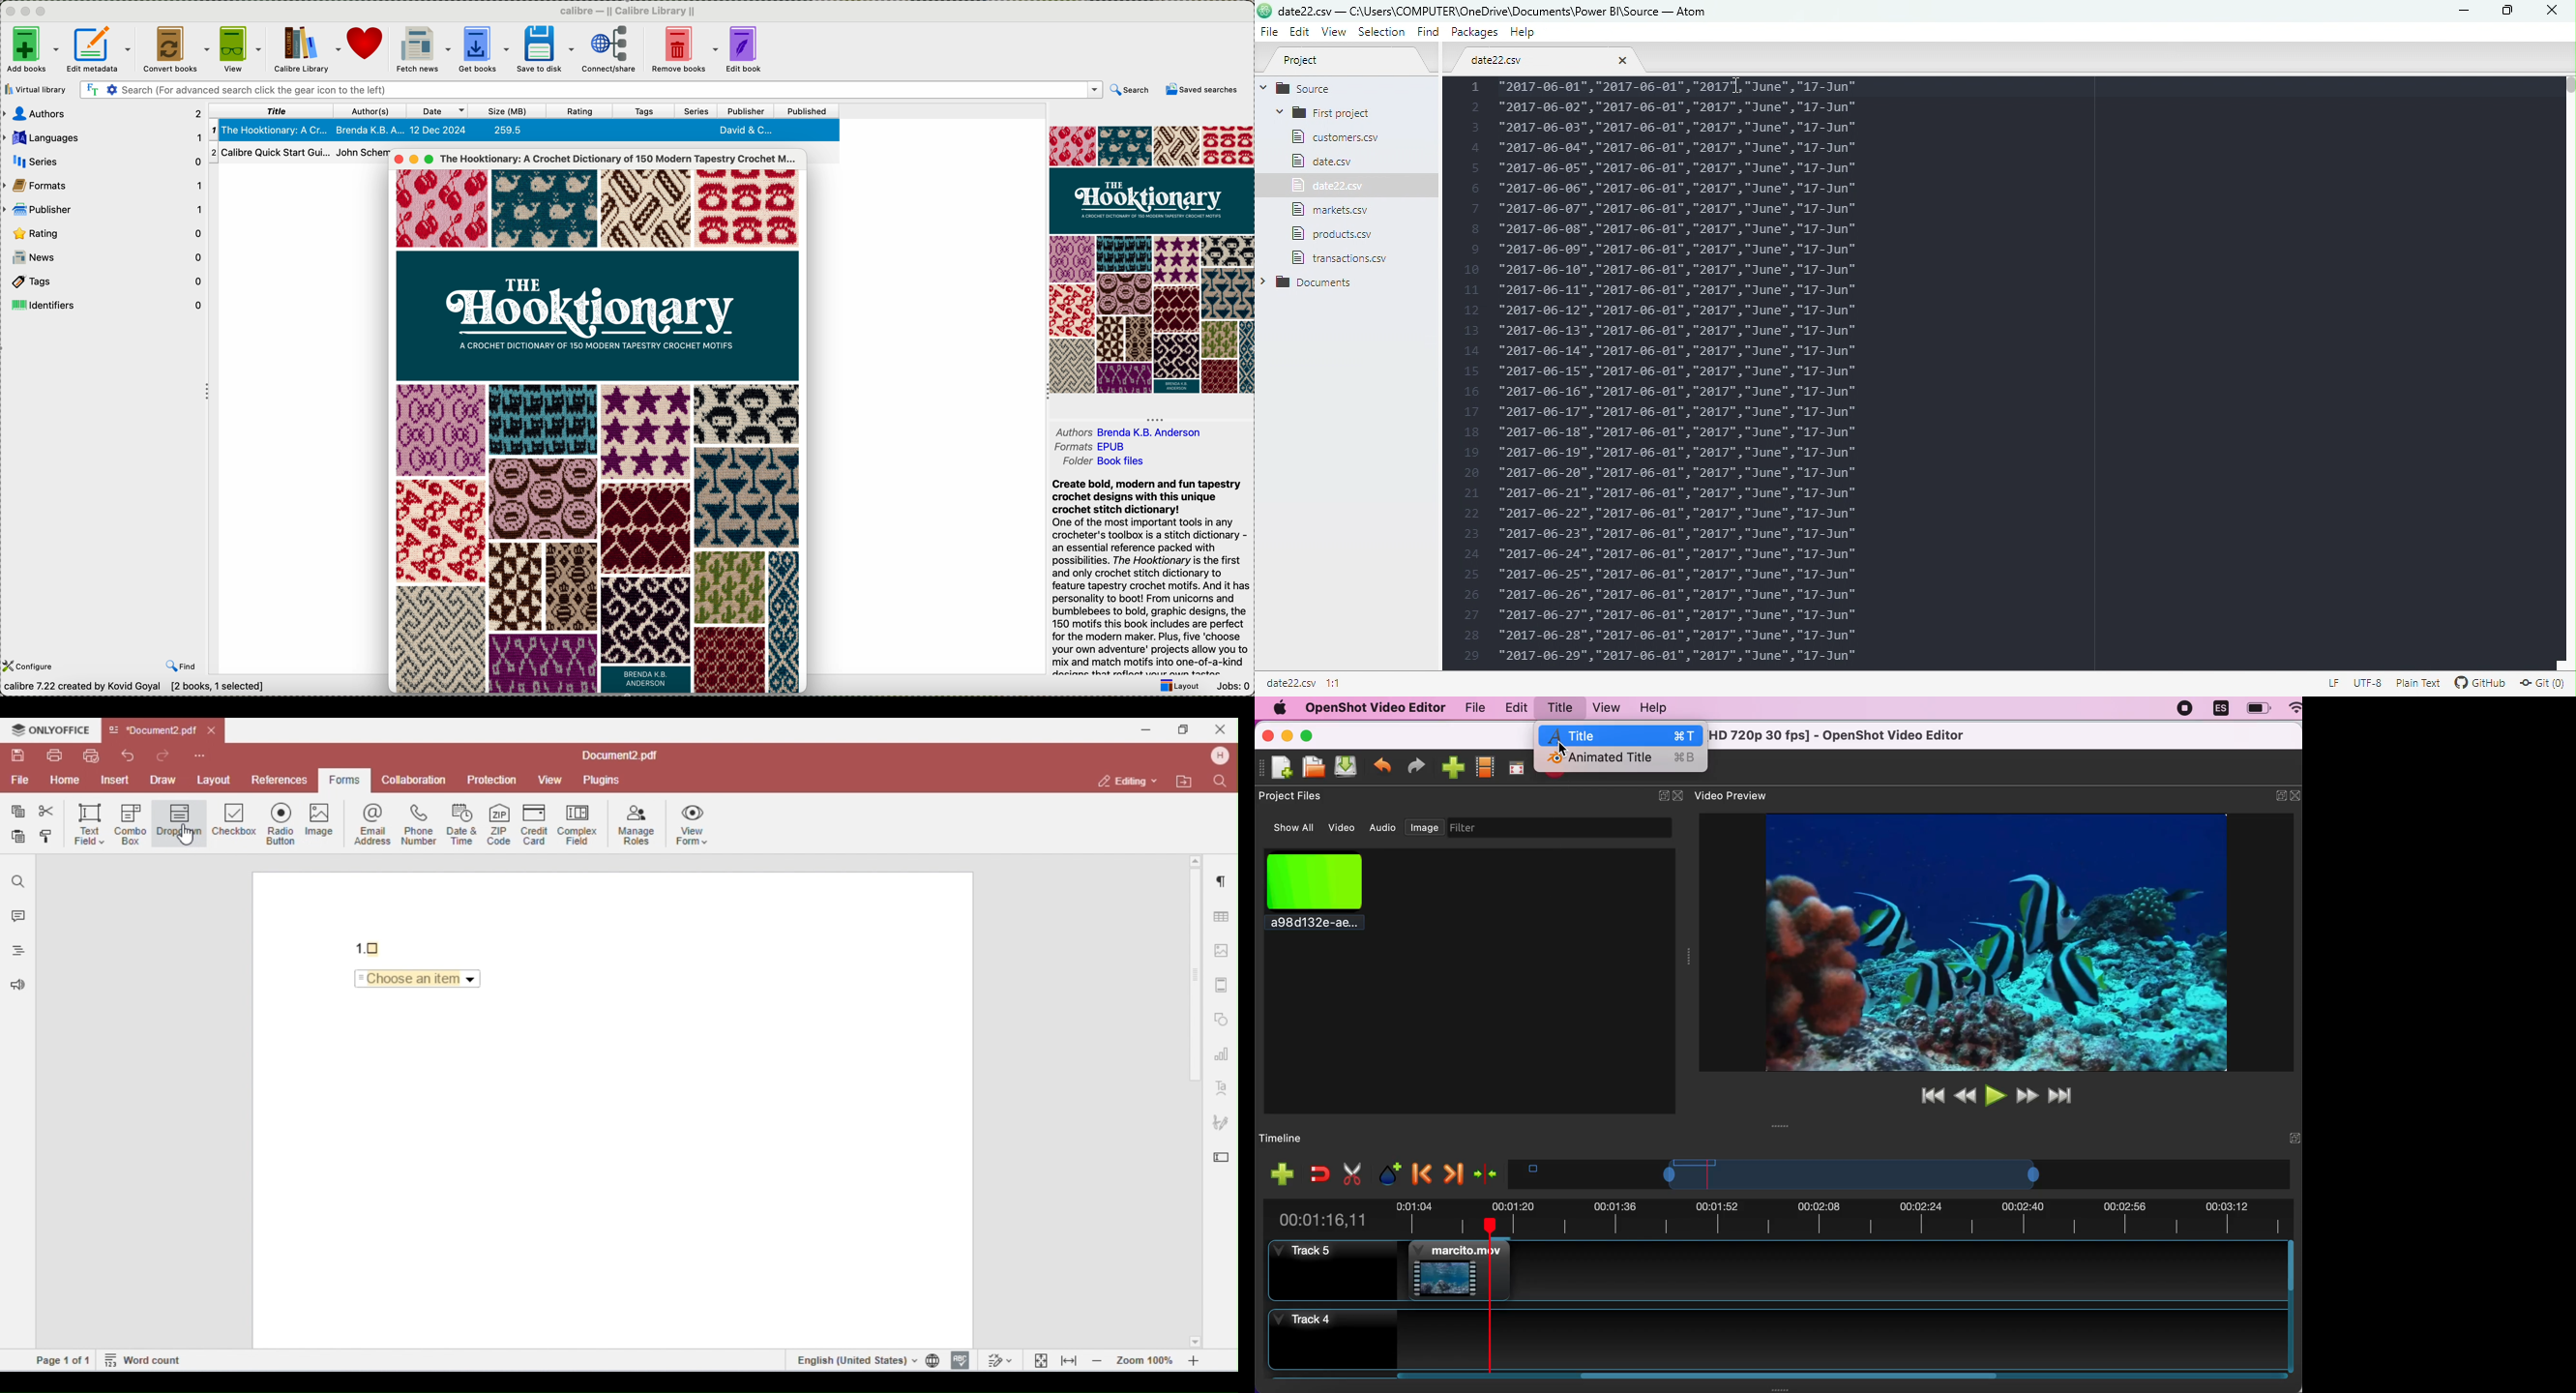 Image resolution: width=2576 pixels, height=1400 pixels. Describe the element at coordinates (525, 129) in the screenshot. I see `first book selected` at that location.